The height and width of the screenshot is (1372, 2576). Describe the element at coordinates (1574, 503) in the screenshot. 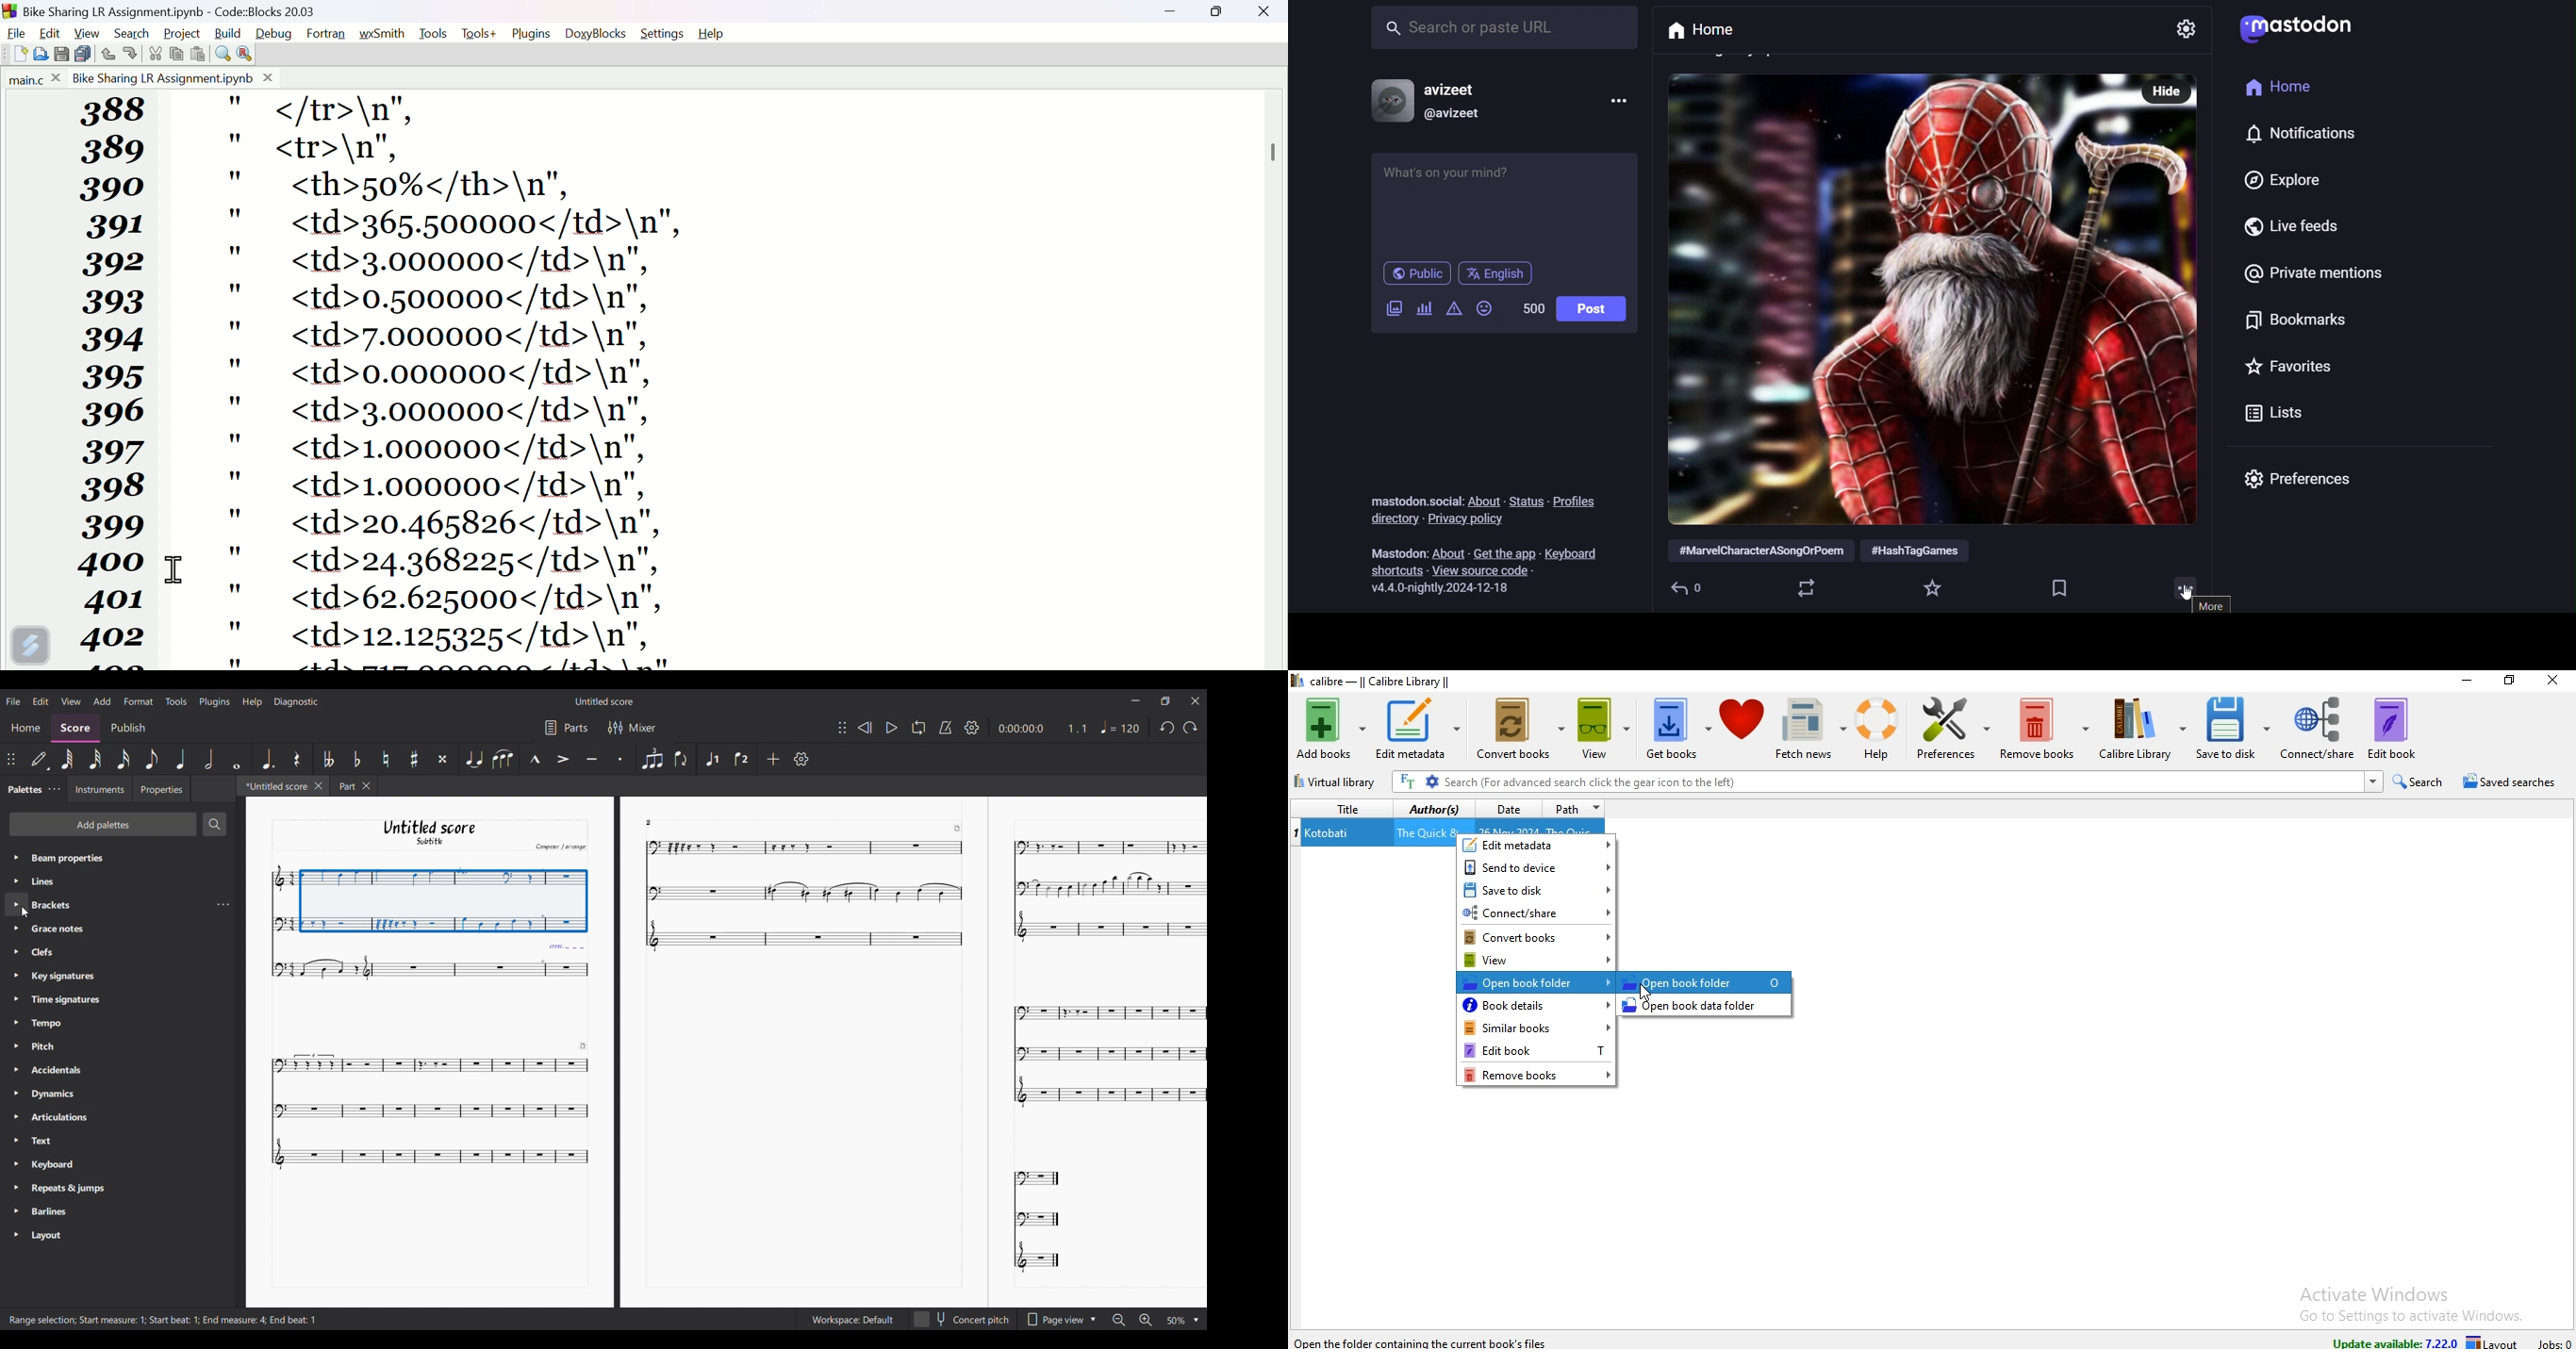

I see `profiles` at that location.